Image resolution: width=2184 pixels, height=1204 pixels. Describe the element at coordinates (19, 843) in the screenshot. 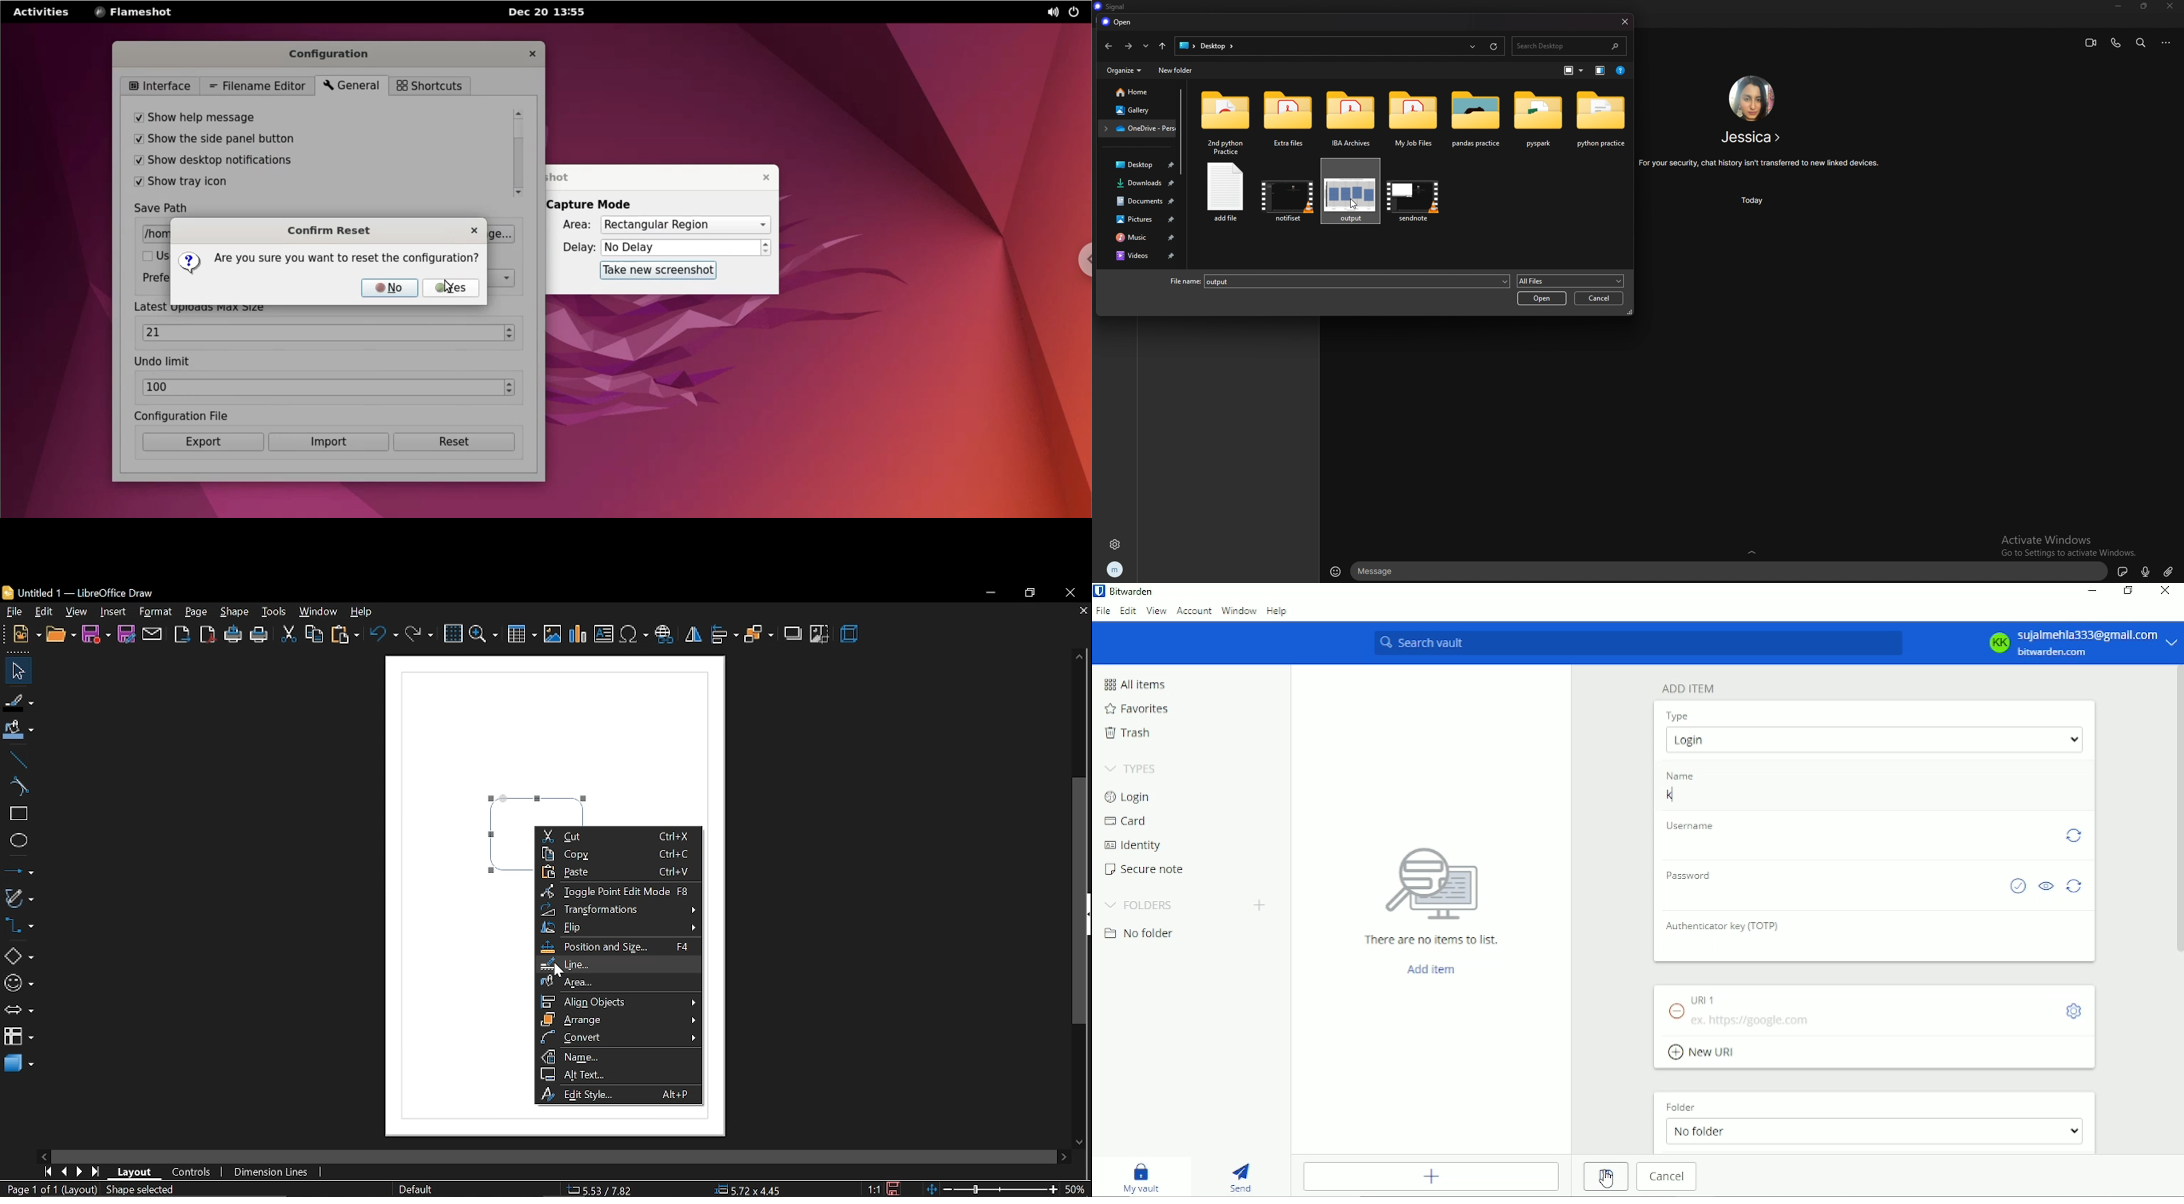

I see `ellipse` at that location.